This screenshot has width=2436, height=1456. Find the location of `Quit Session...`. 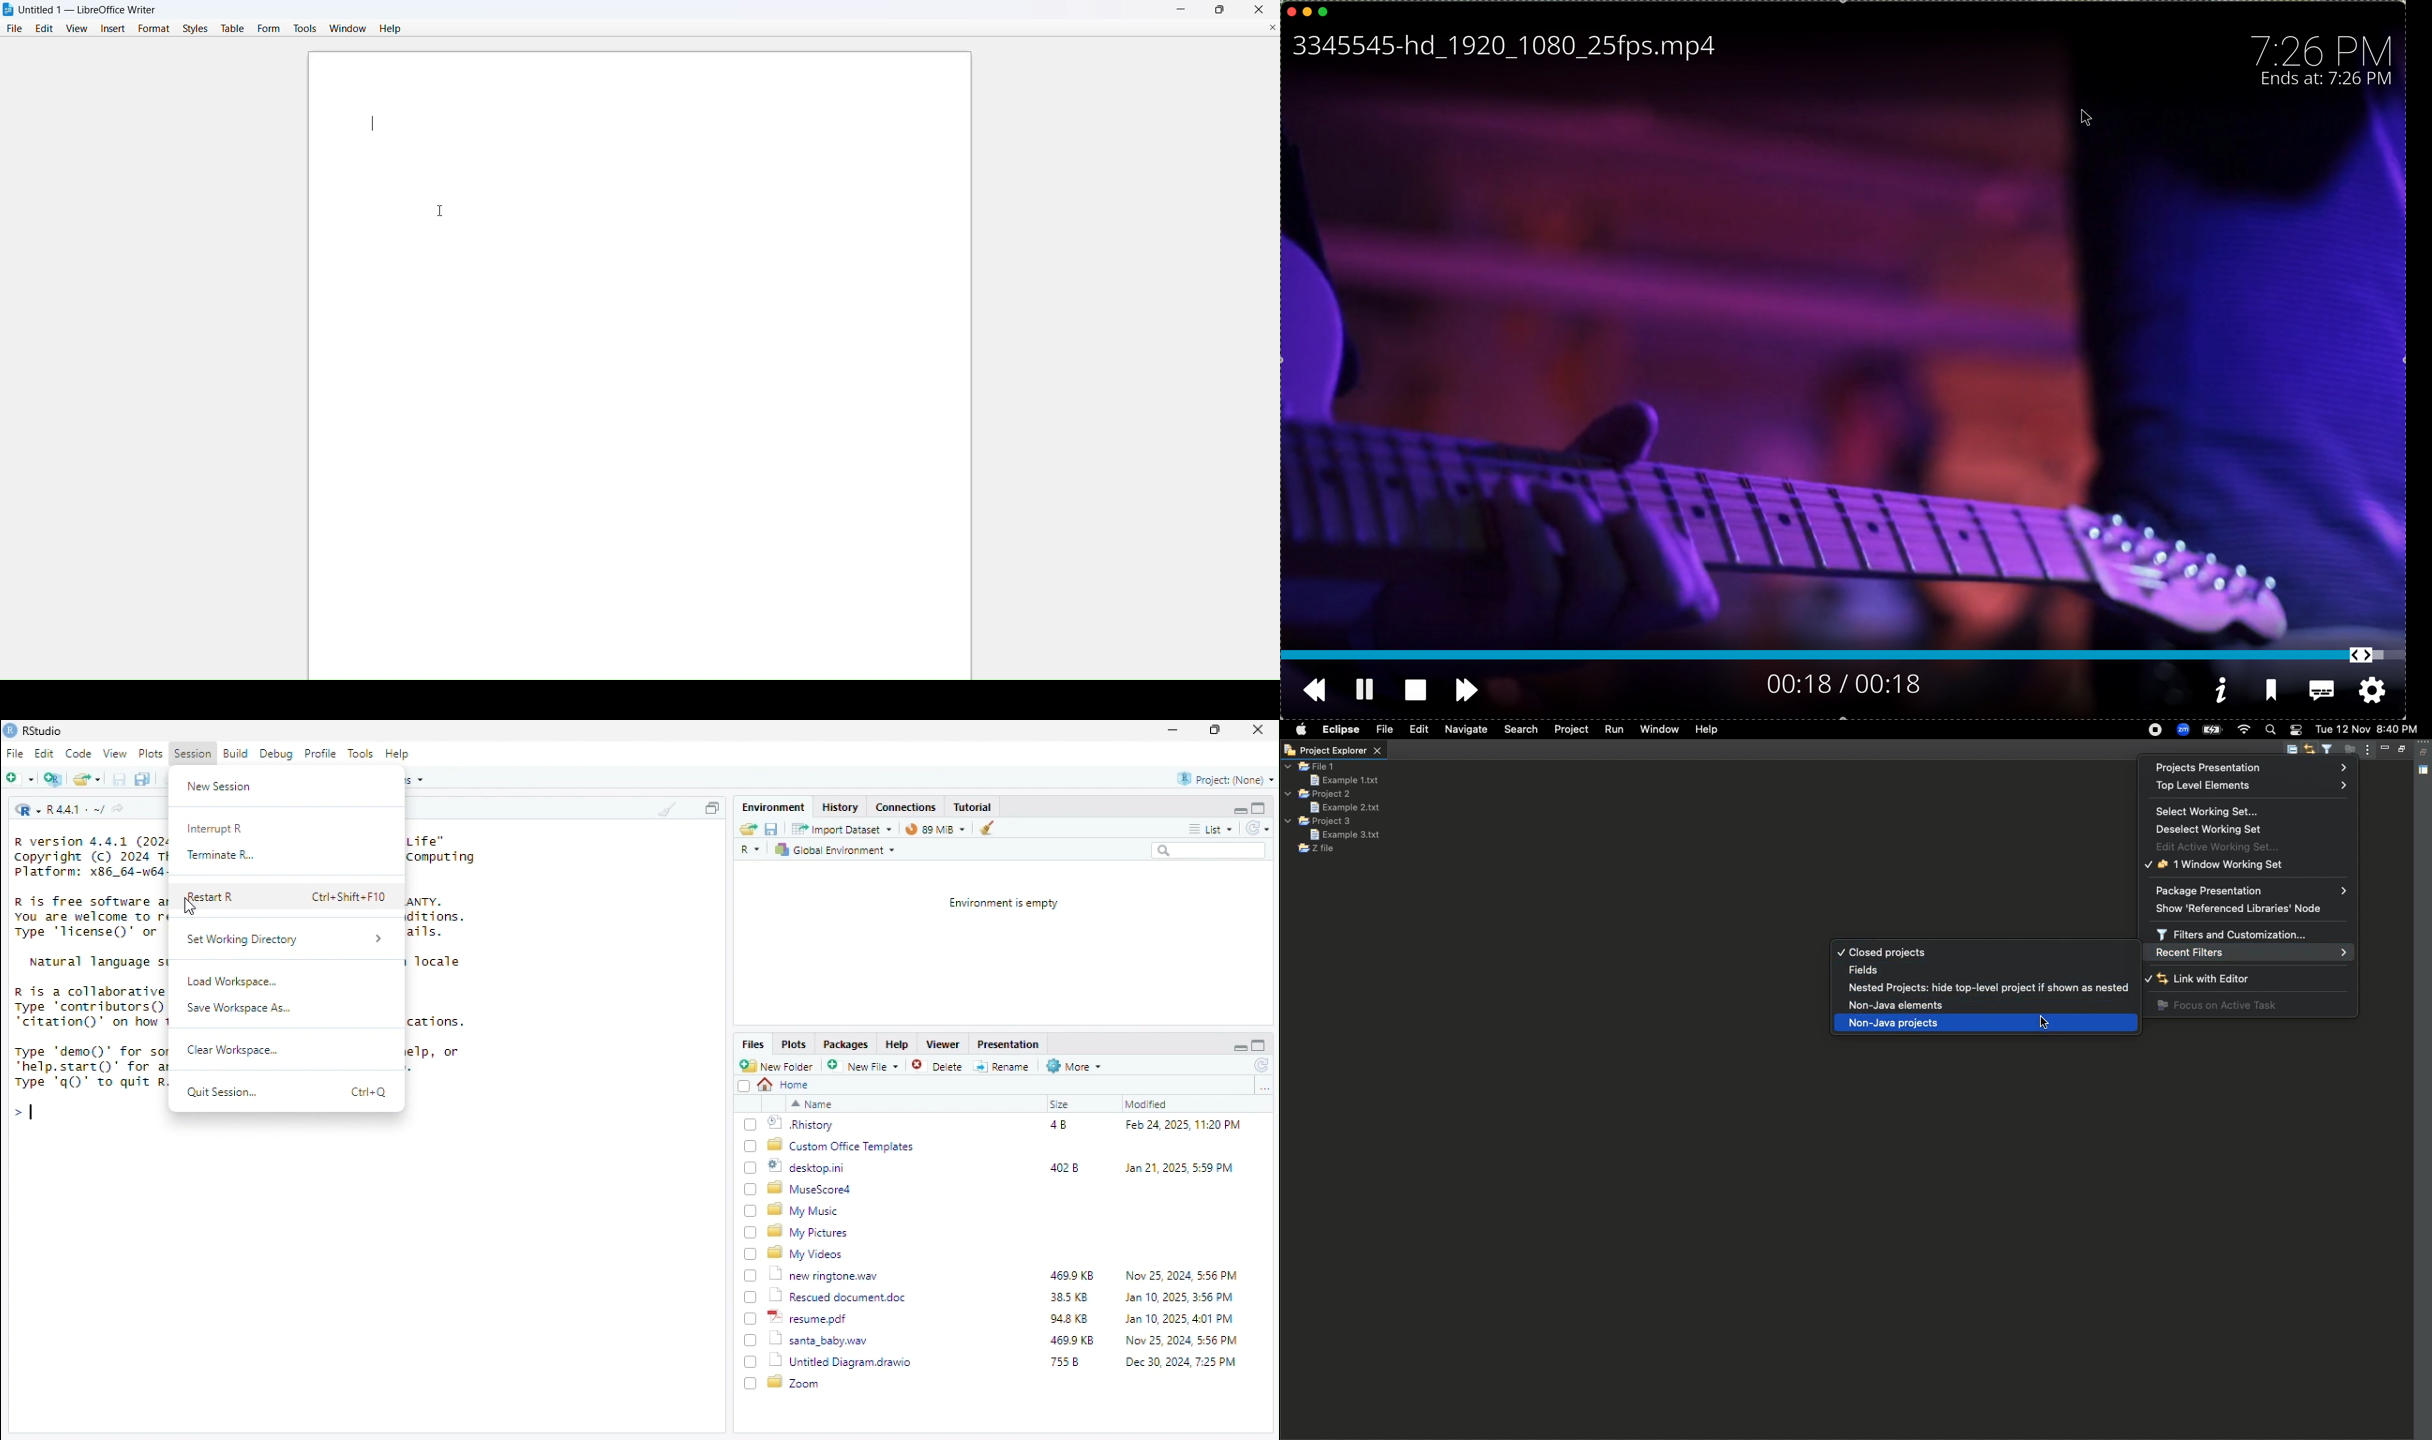

Quit Session... is located at coordinates (220, 1091).